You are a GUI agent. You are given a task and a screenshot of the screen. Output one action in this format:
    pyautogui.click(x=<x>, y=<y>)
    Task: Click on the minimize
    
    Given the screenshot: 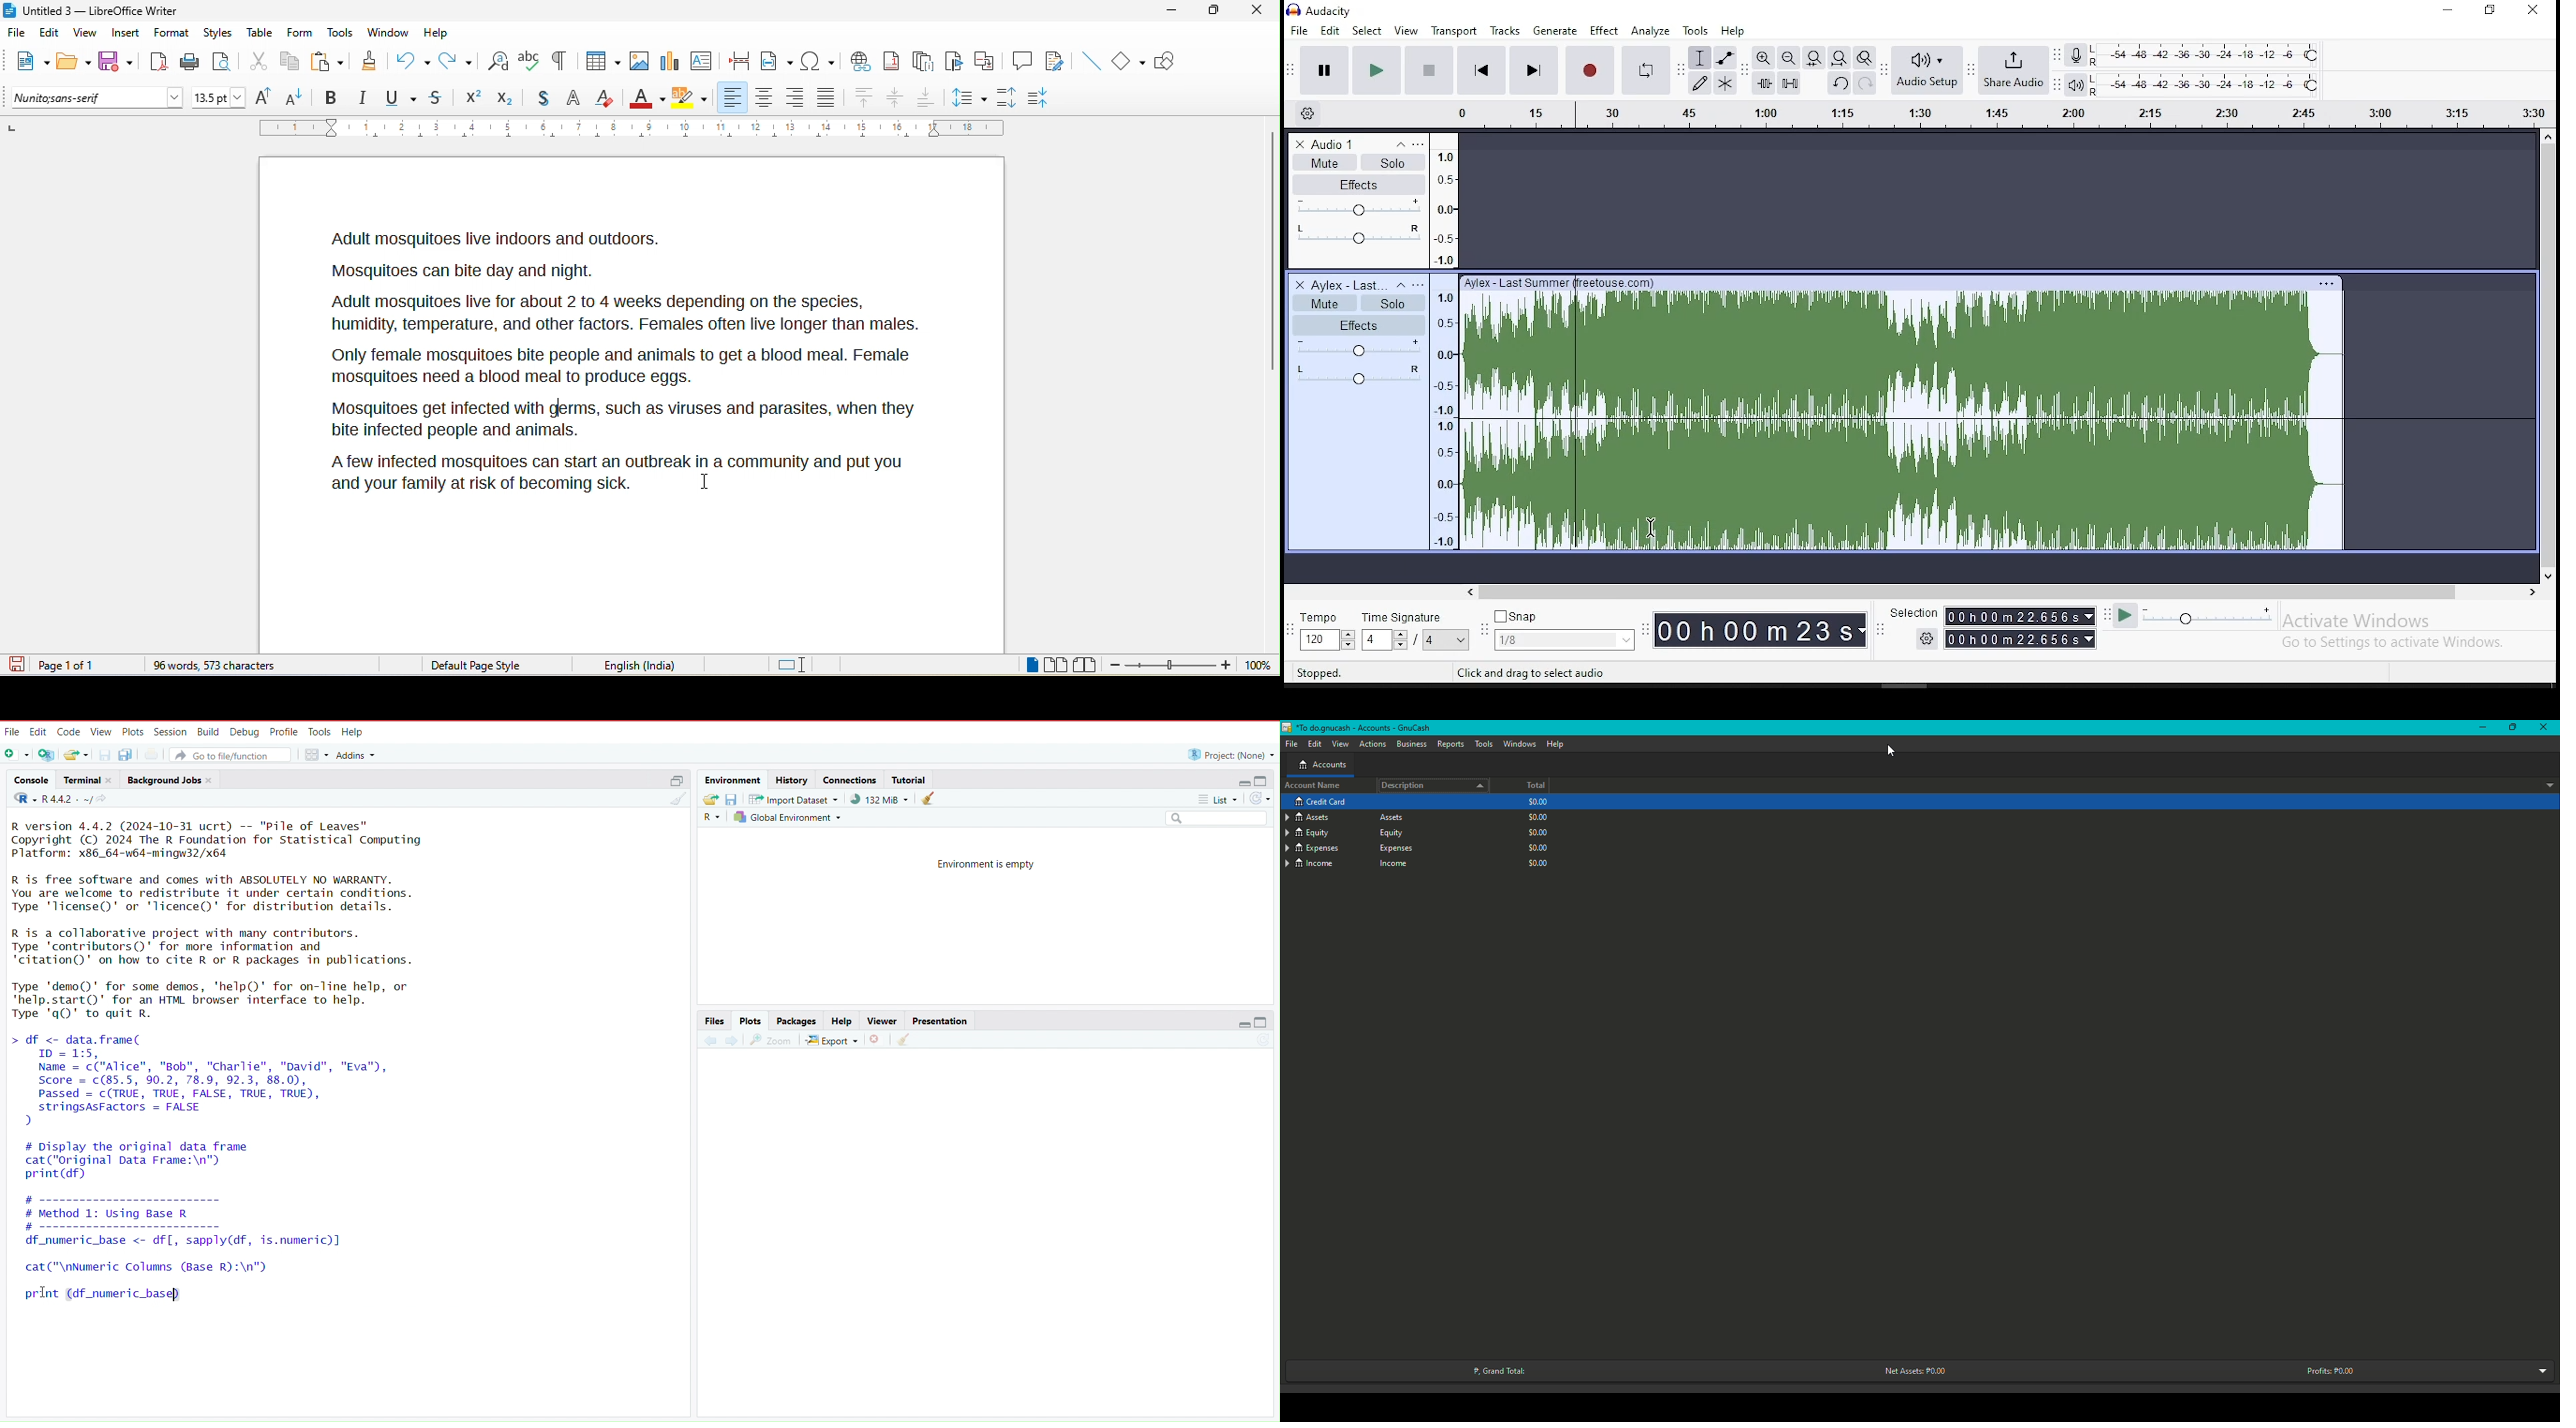 What is the action you would take?
    pyautogui.click(x=1241, y=779)
    